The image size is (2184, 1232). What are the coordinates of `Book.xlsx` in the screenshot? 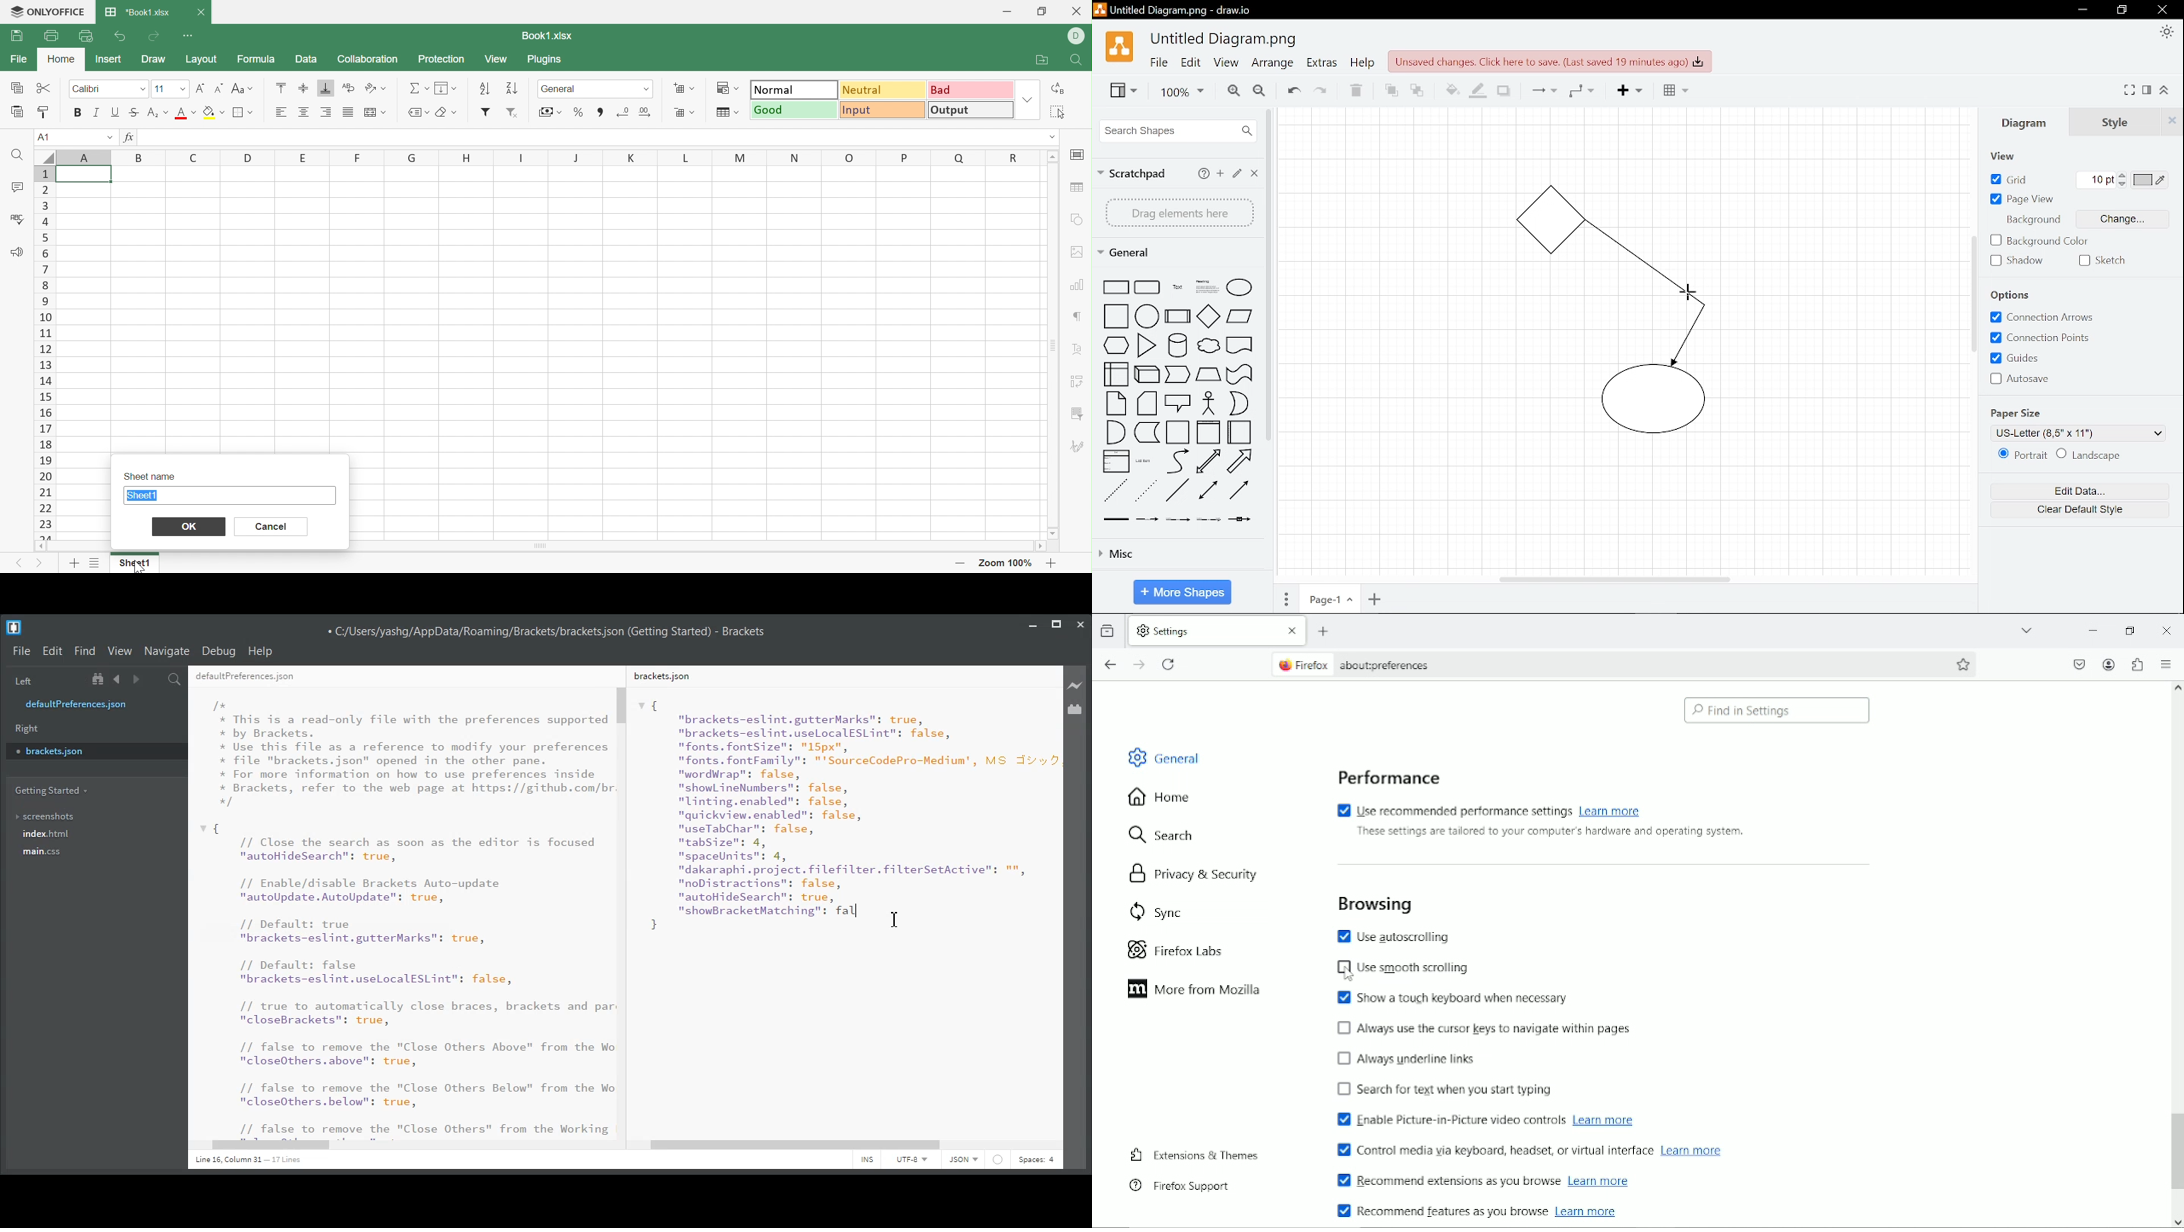 It's located at (137, 11).